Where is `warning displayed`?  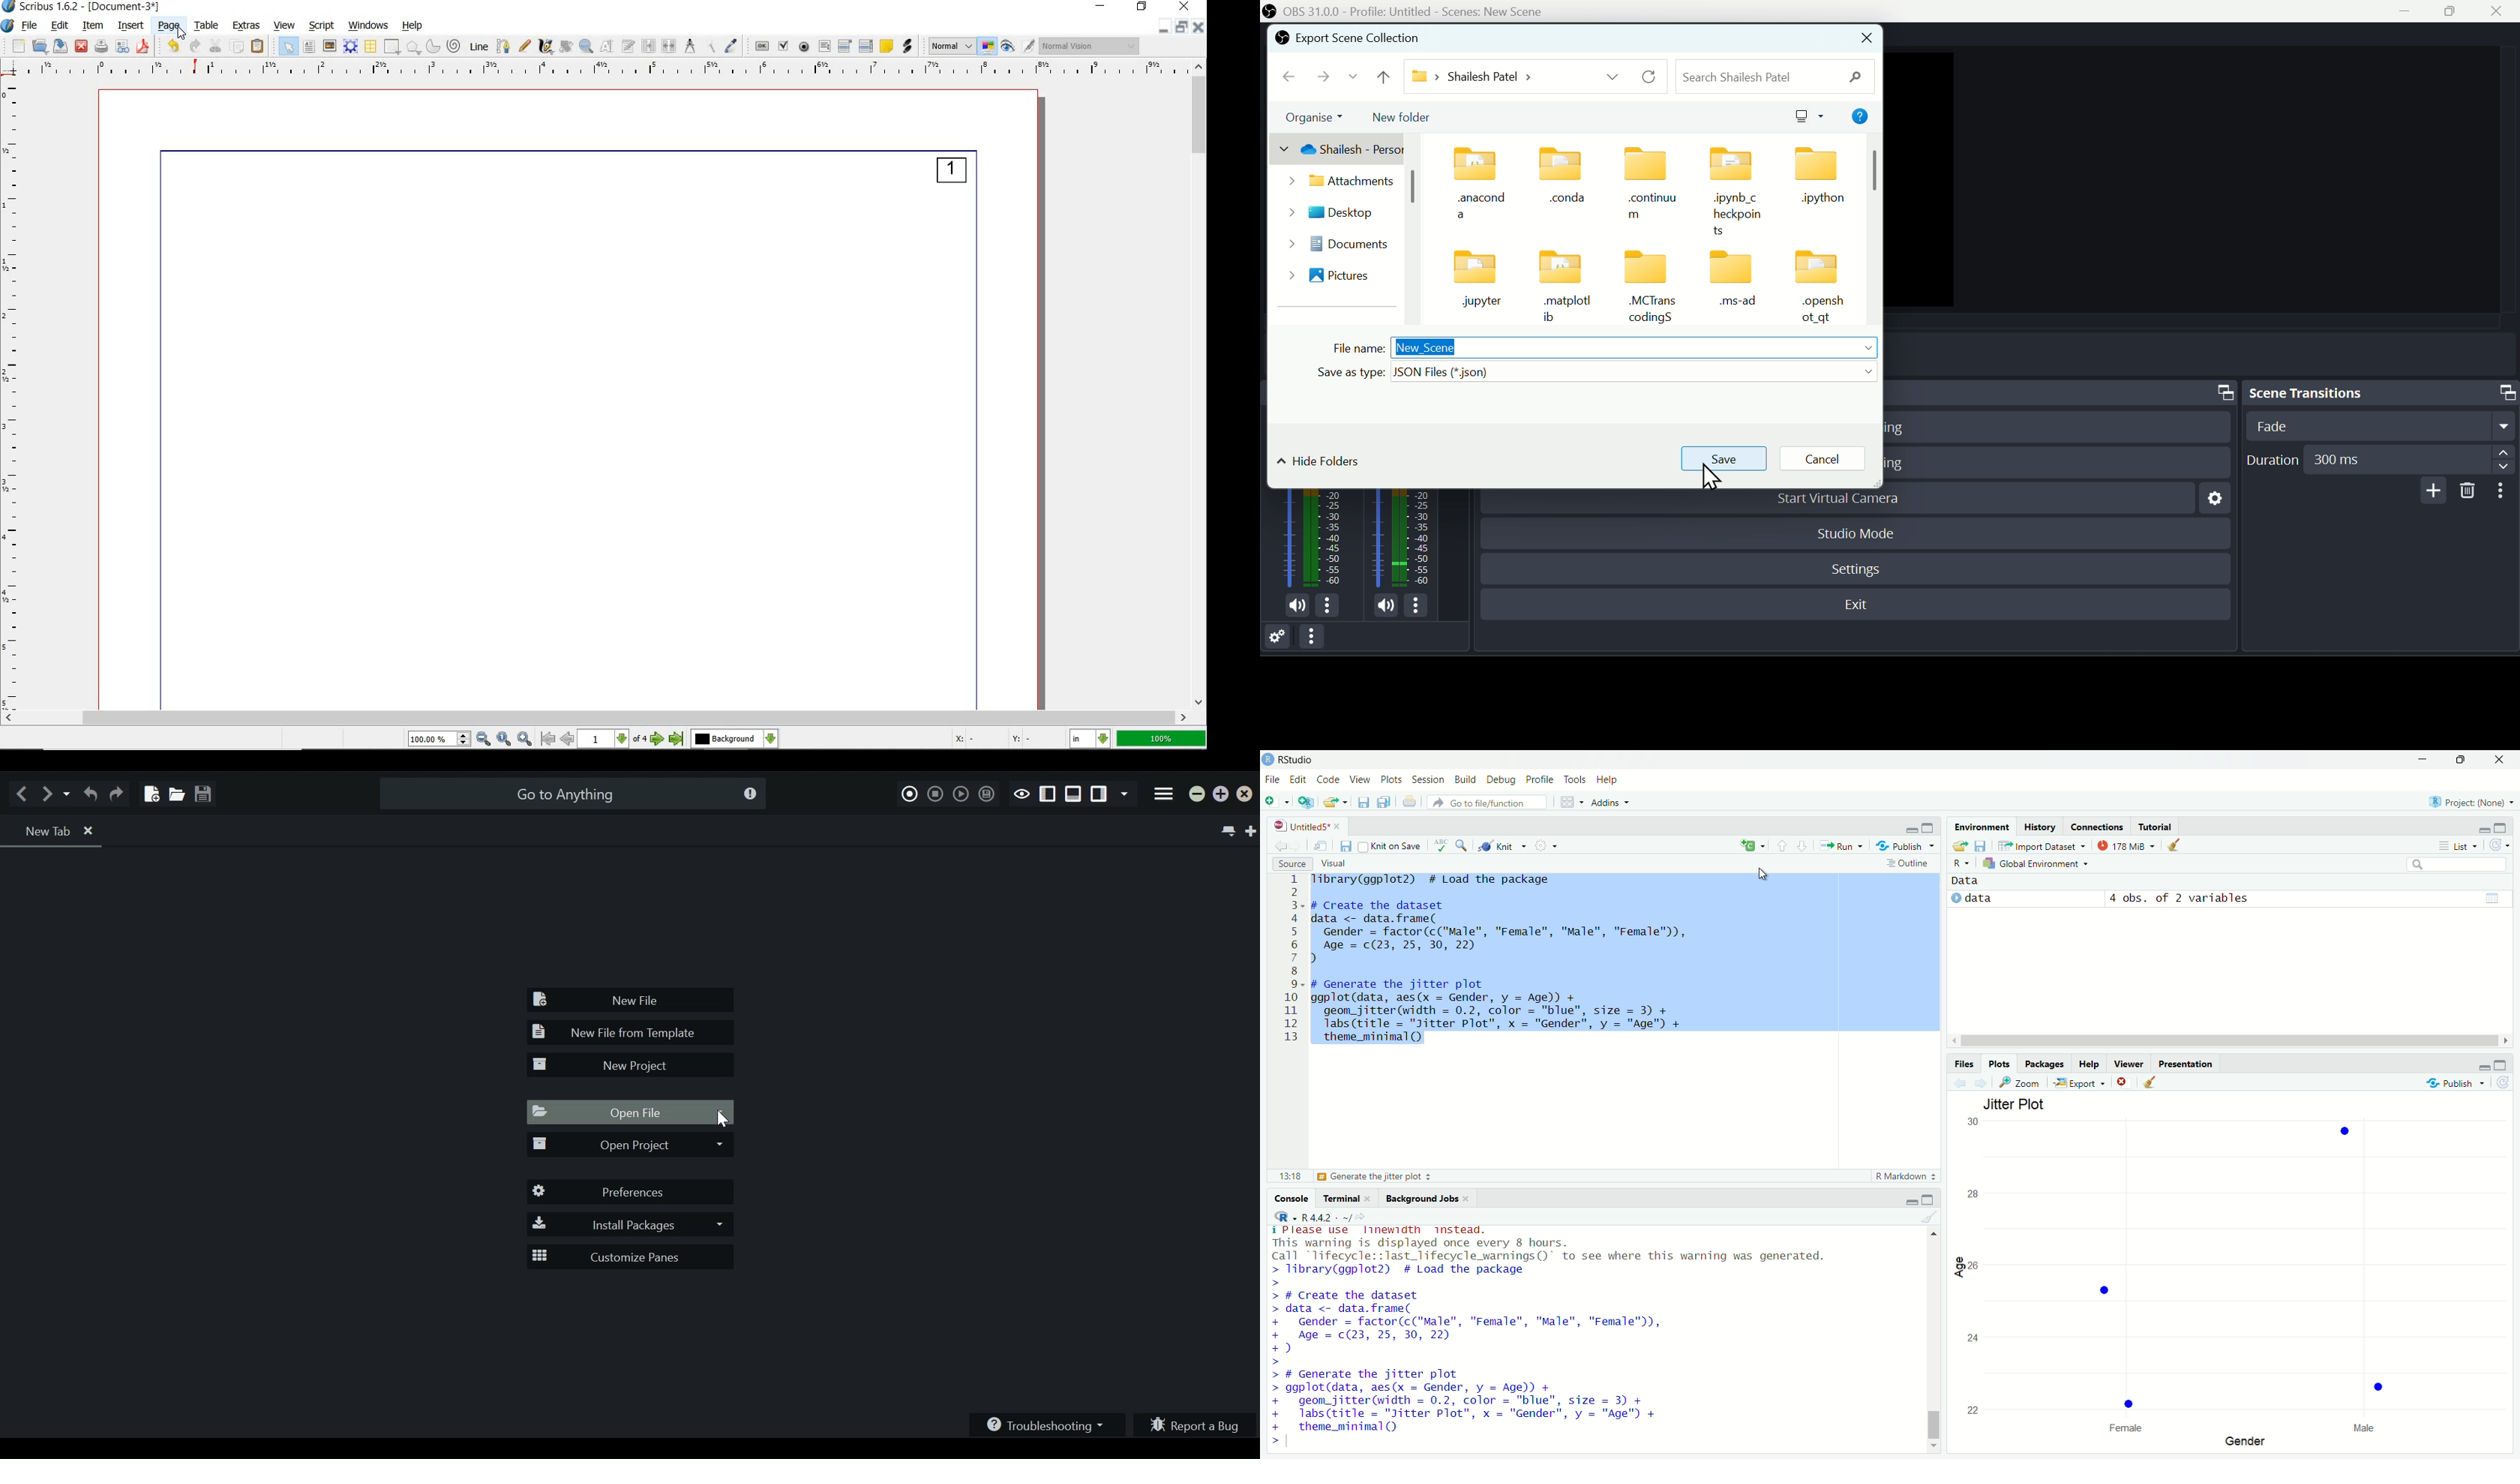 warning displayed is located at coordinates (1545, 1250).